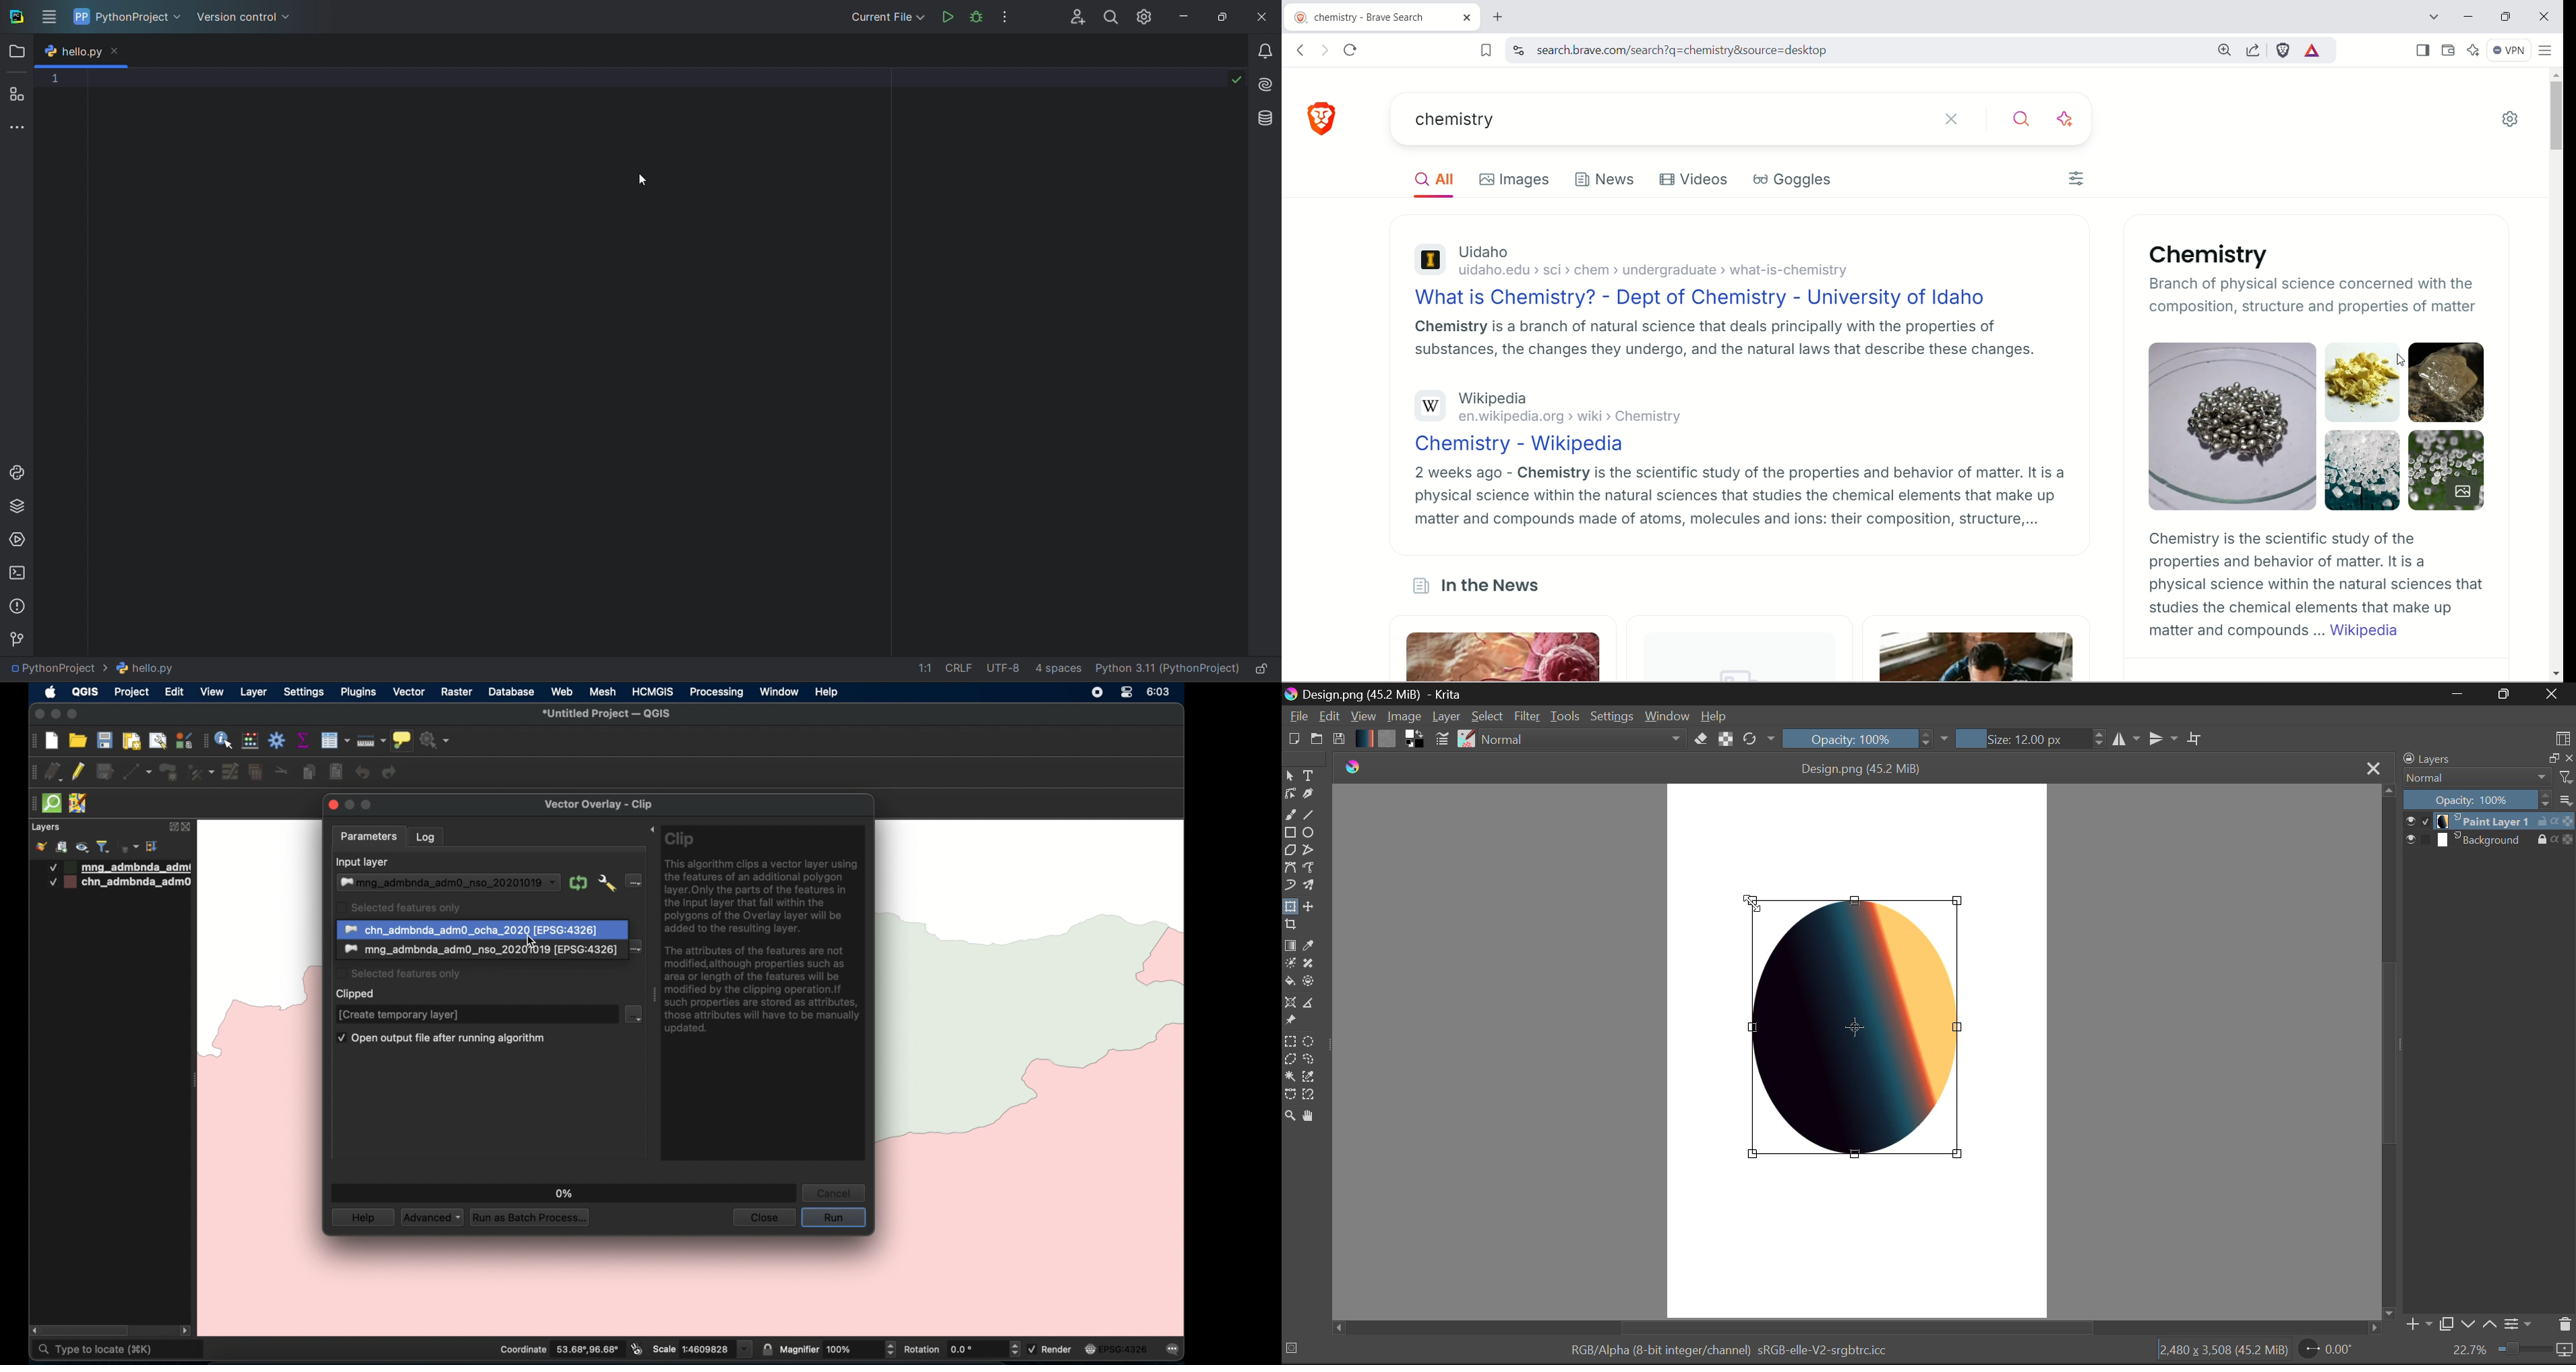  Describe the element at coordinates (16, 540) in the screenshot. I see `services` at that location.